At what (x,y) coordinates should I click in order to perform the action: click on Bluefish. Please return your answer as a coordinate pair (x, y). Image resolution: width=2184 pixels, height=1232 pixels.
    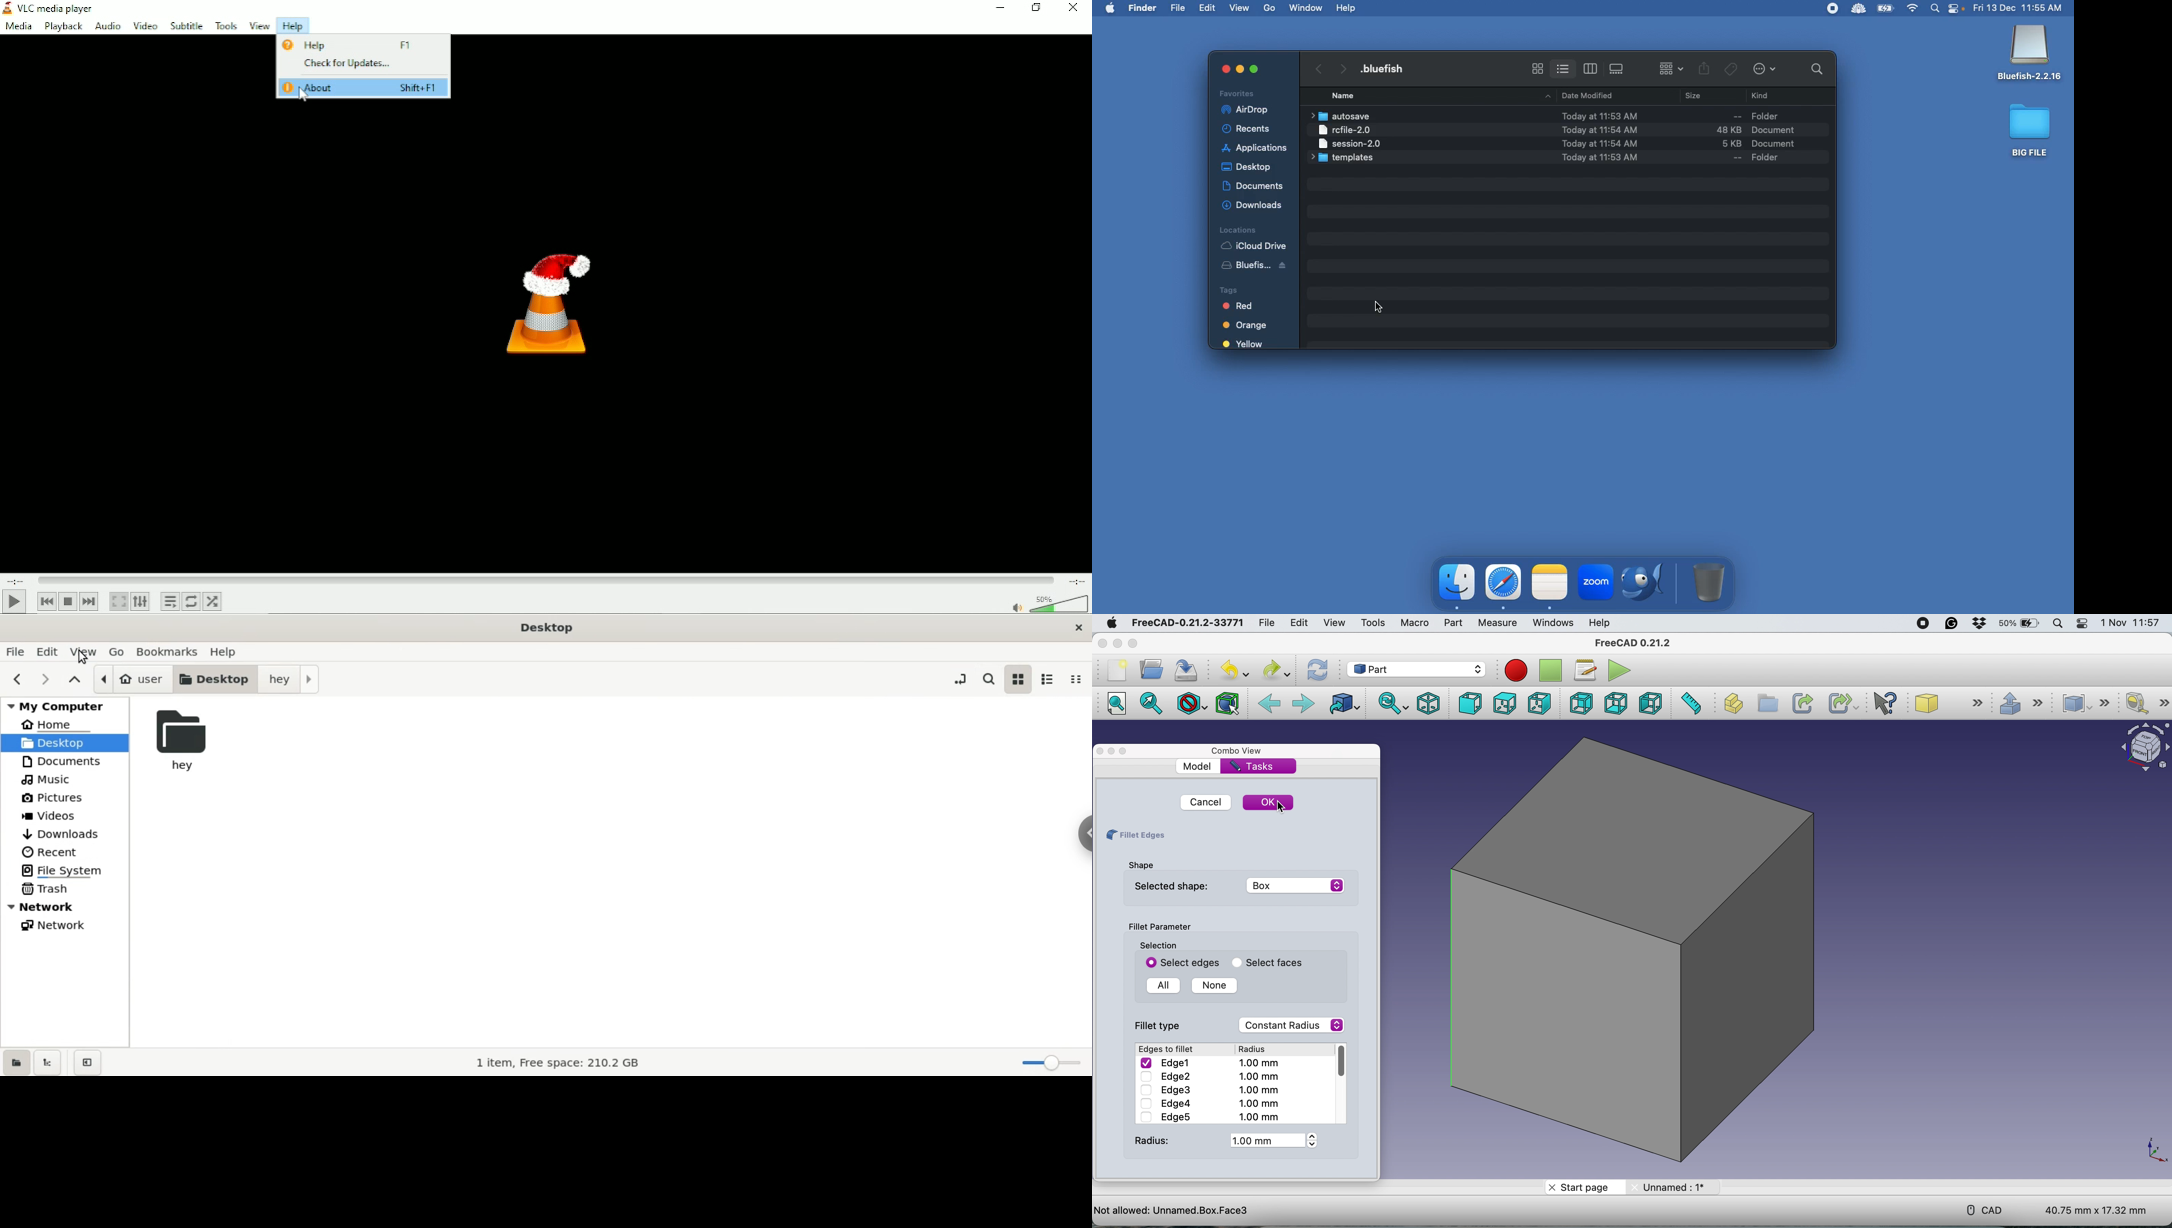
    Looking at the image, I should click on (1647, 584).